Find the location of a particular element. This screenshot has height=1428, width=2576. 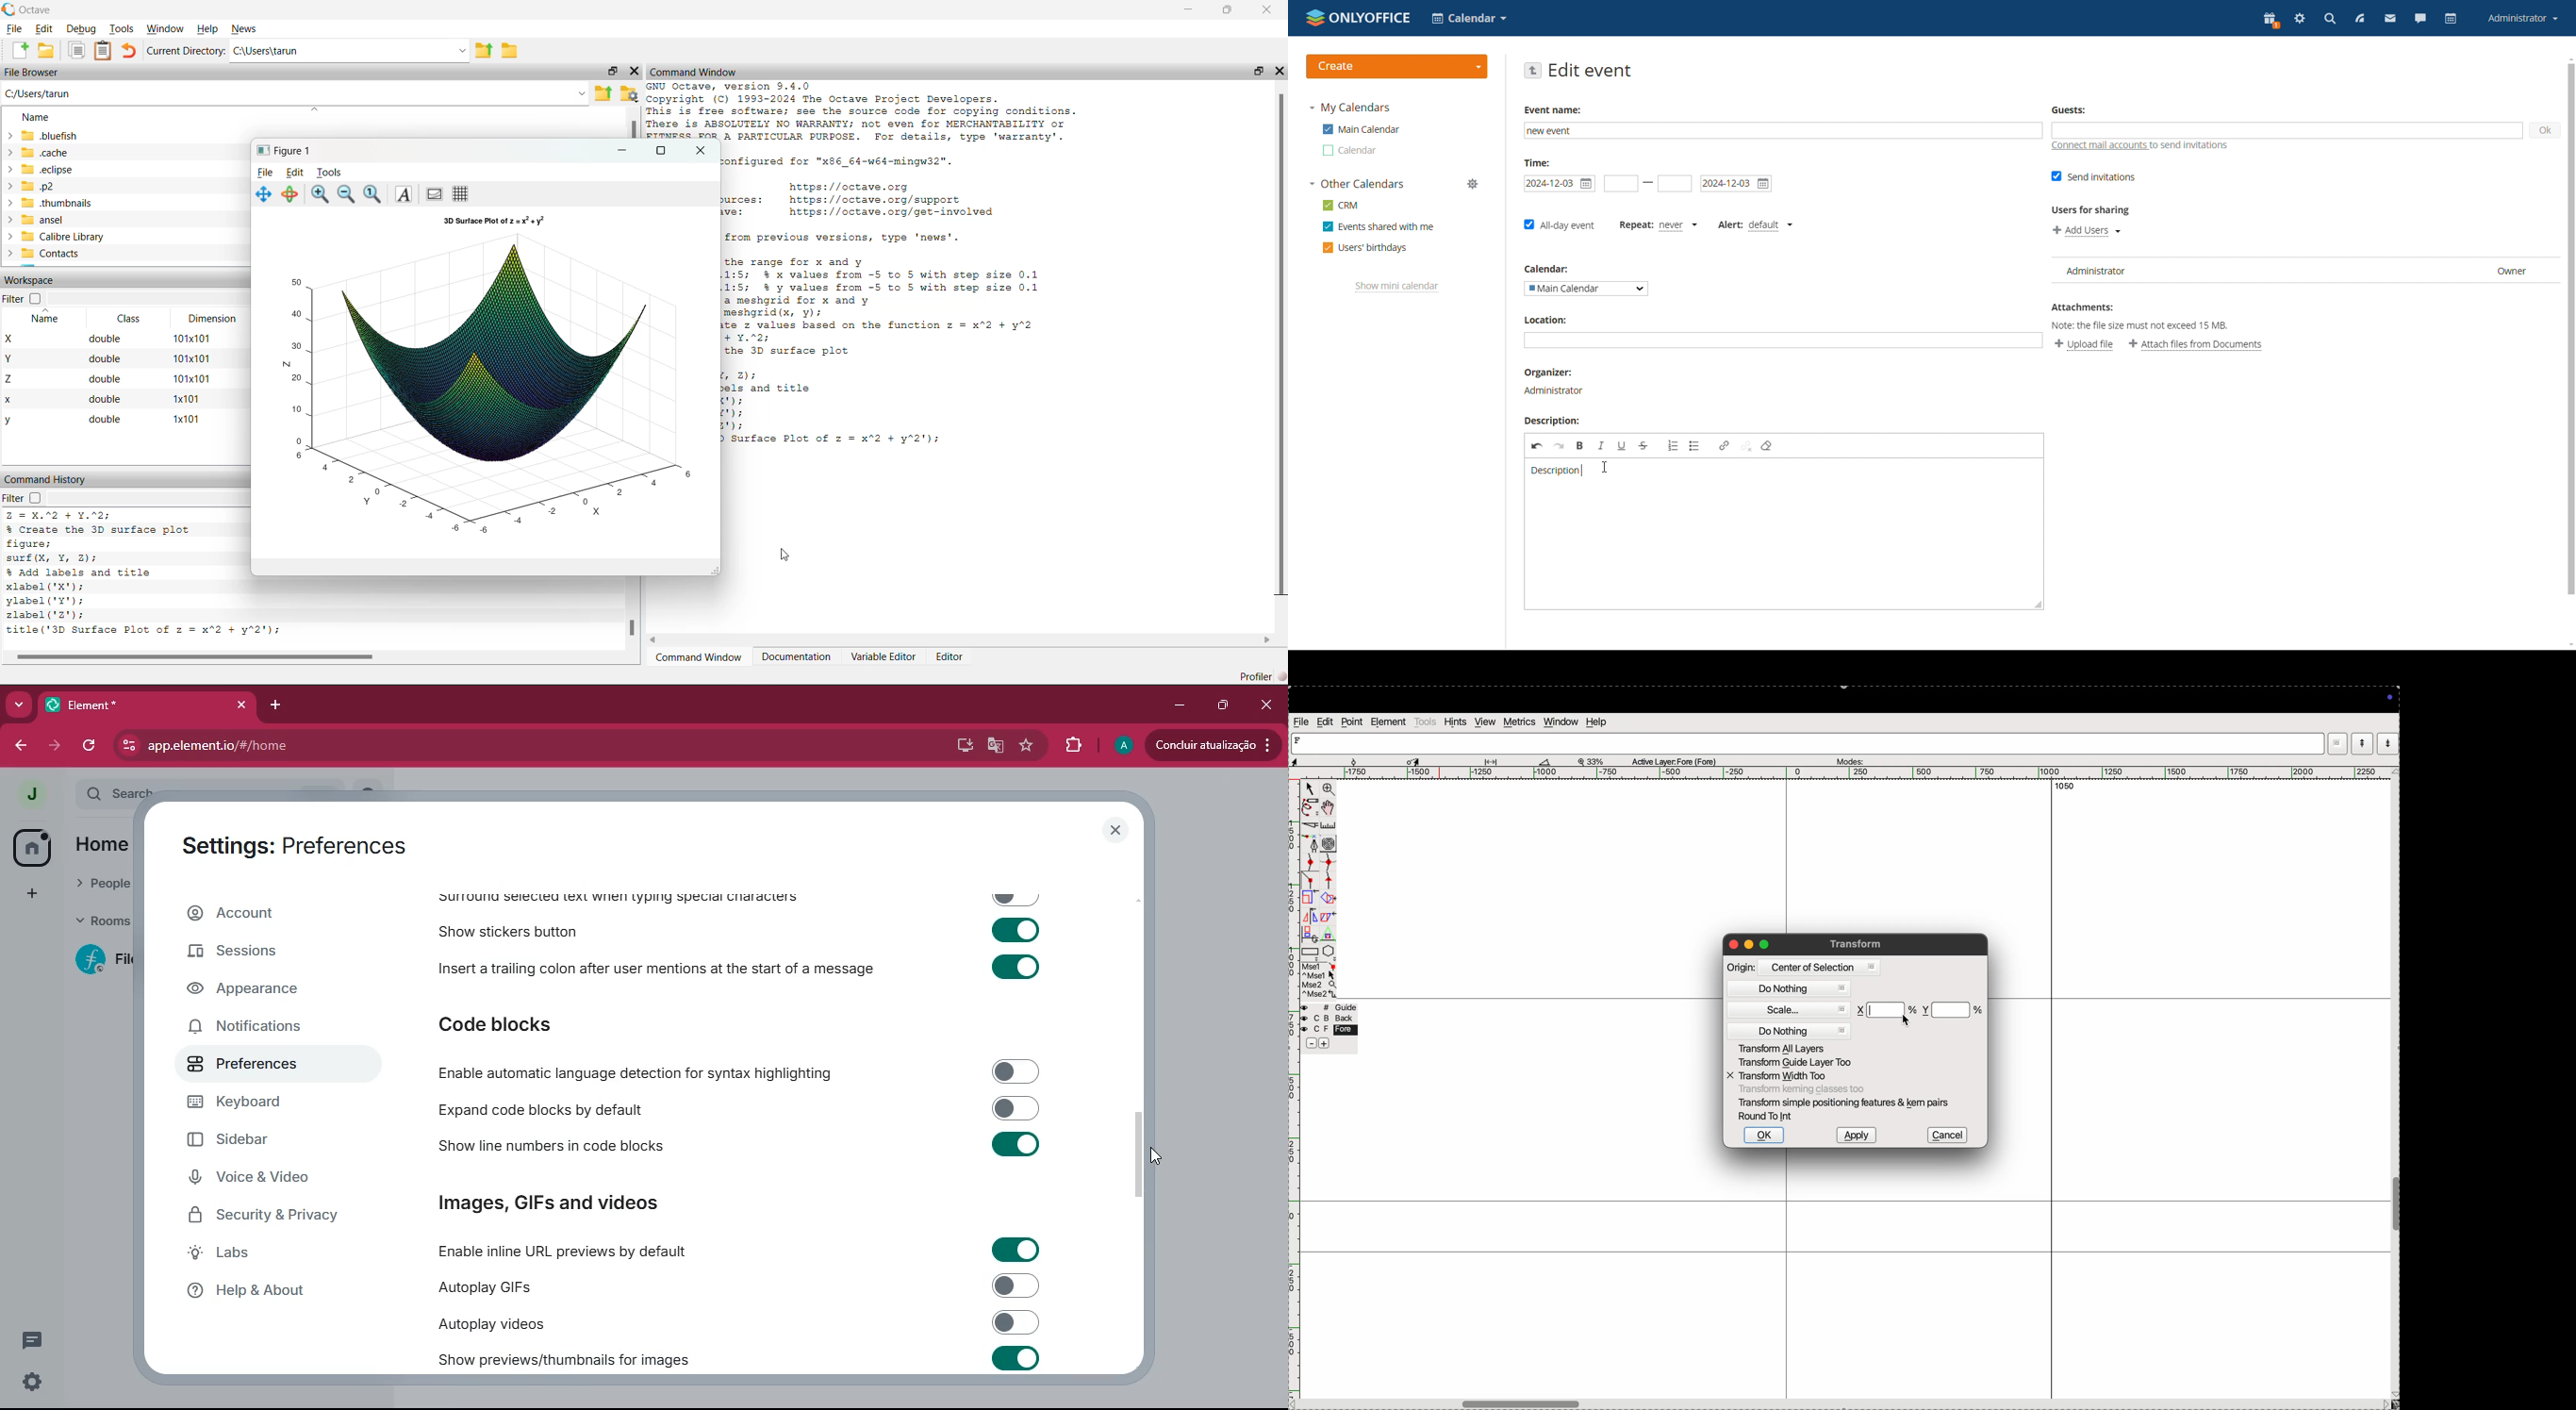

Clipboard is located at coordinates (102, 50).